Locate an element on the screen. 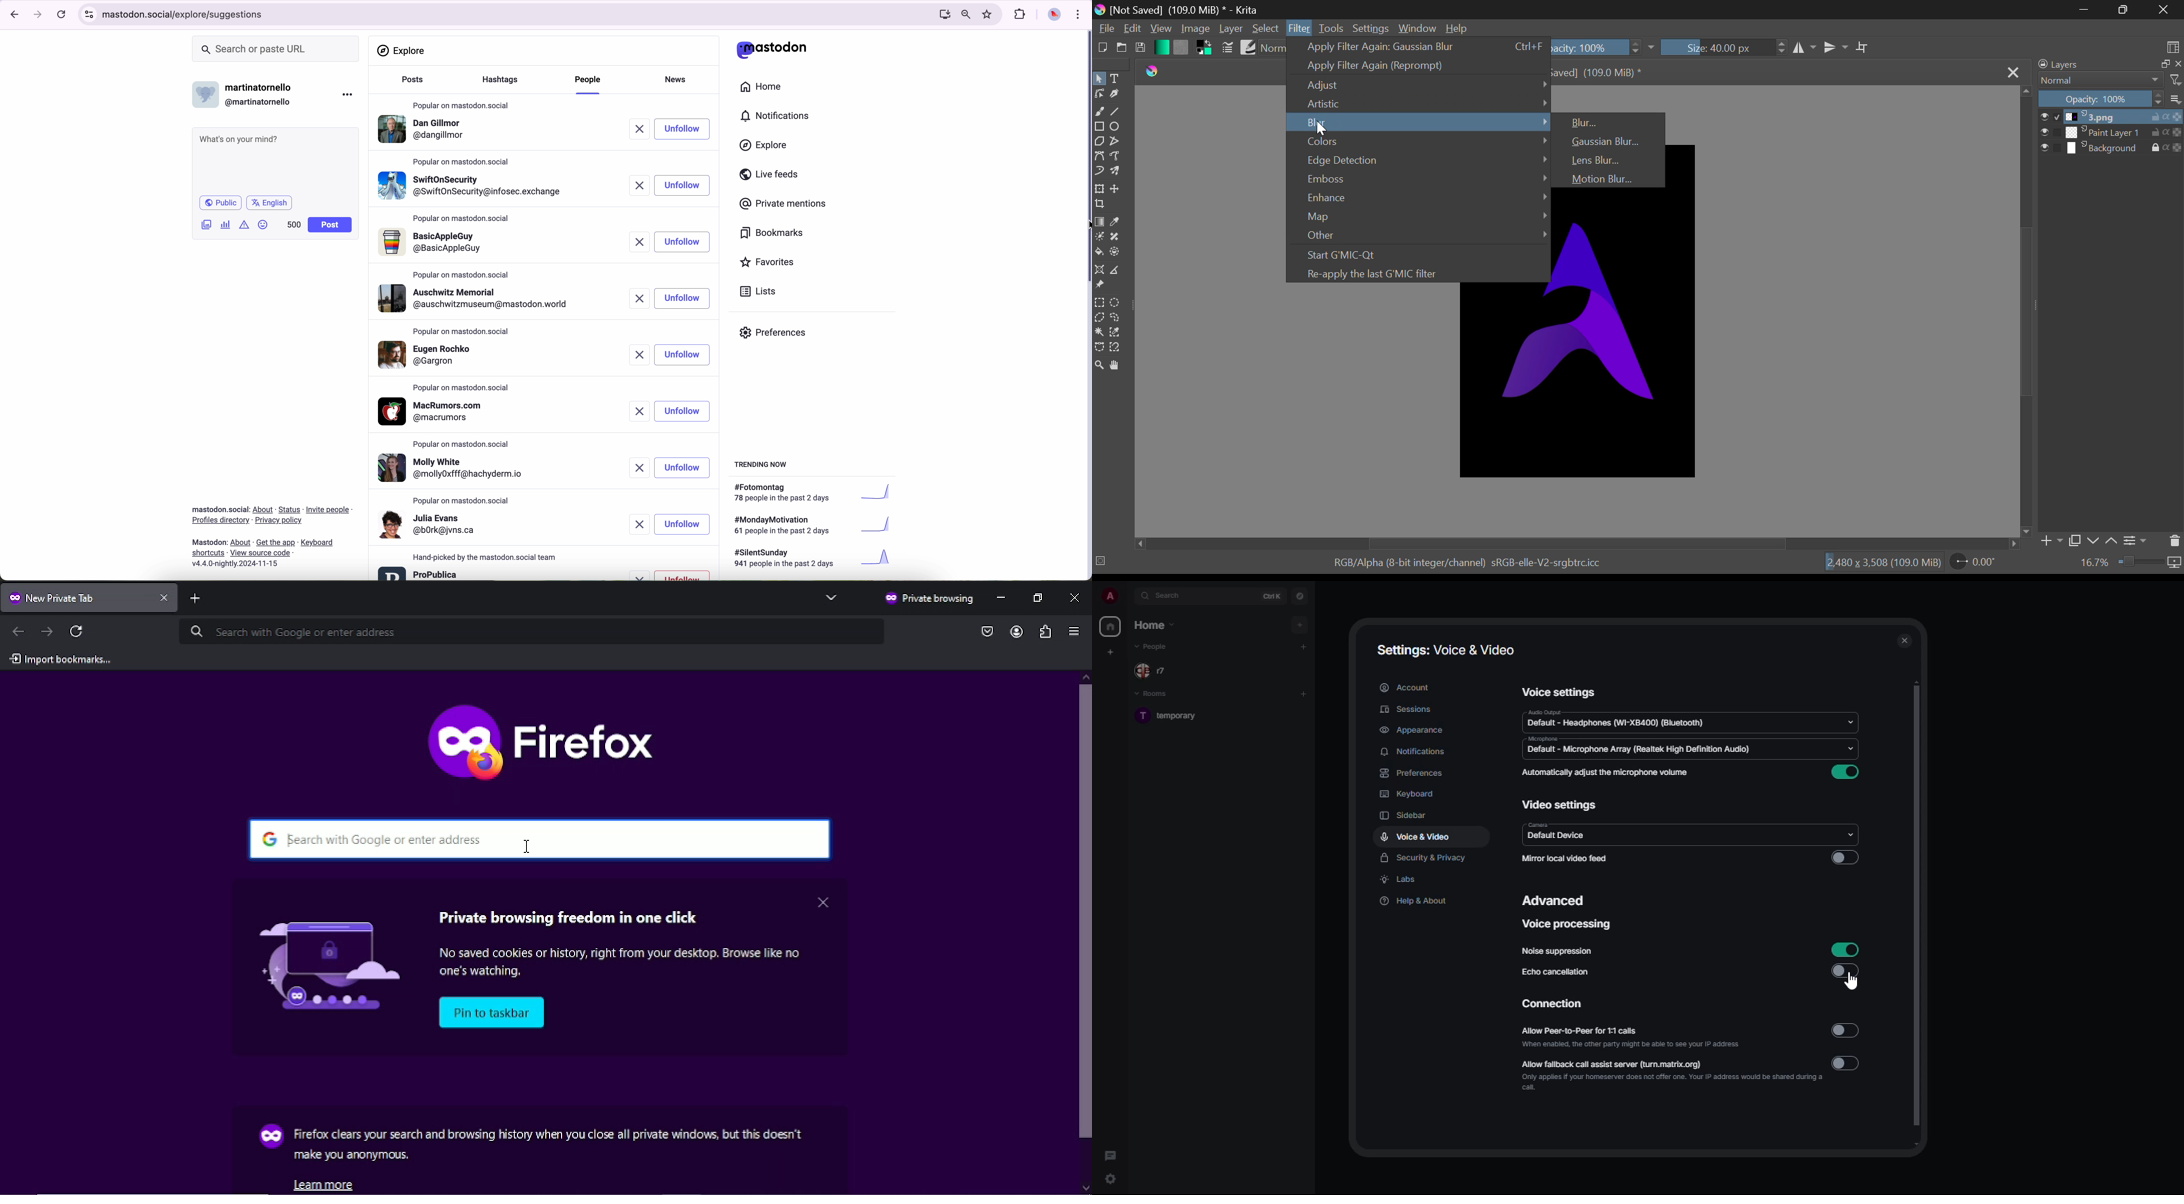  Brush Presets is located at coordinates (1248, 47).